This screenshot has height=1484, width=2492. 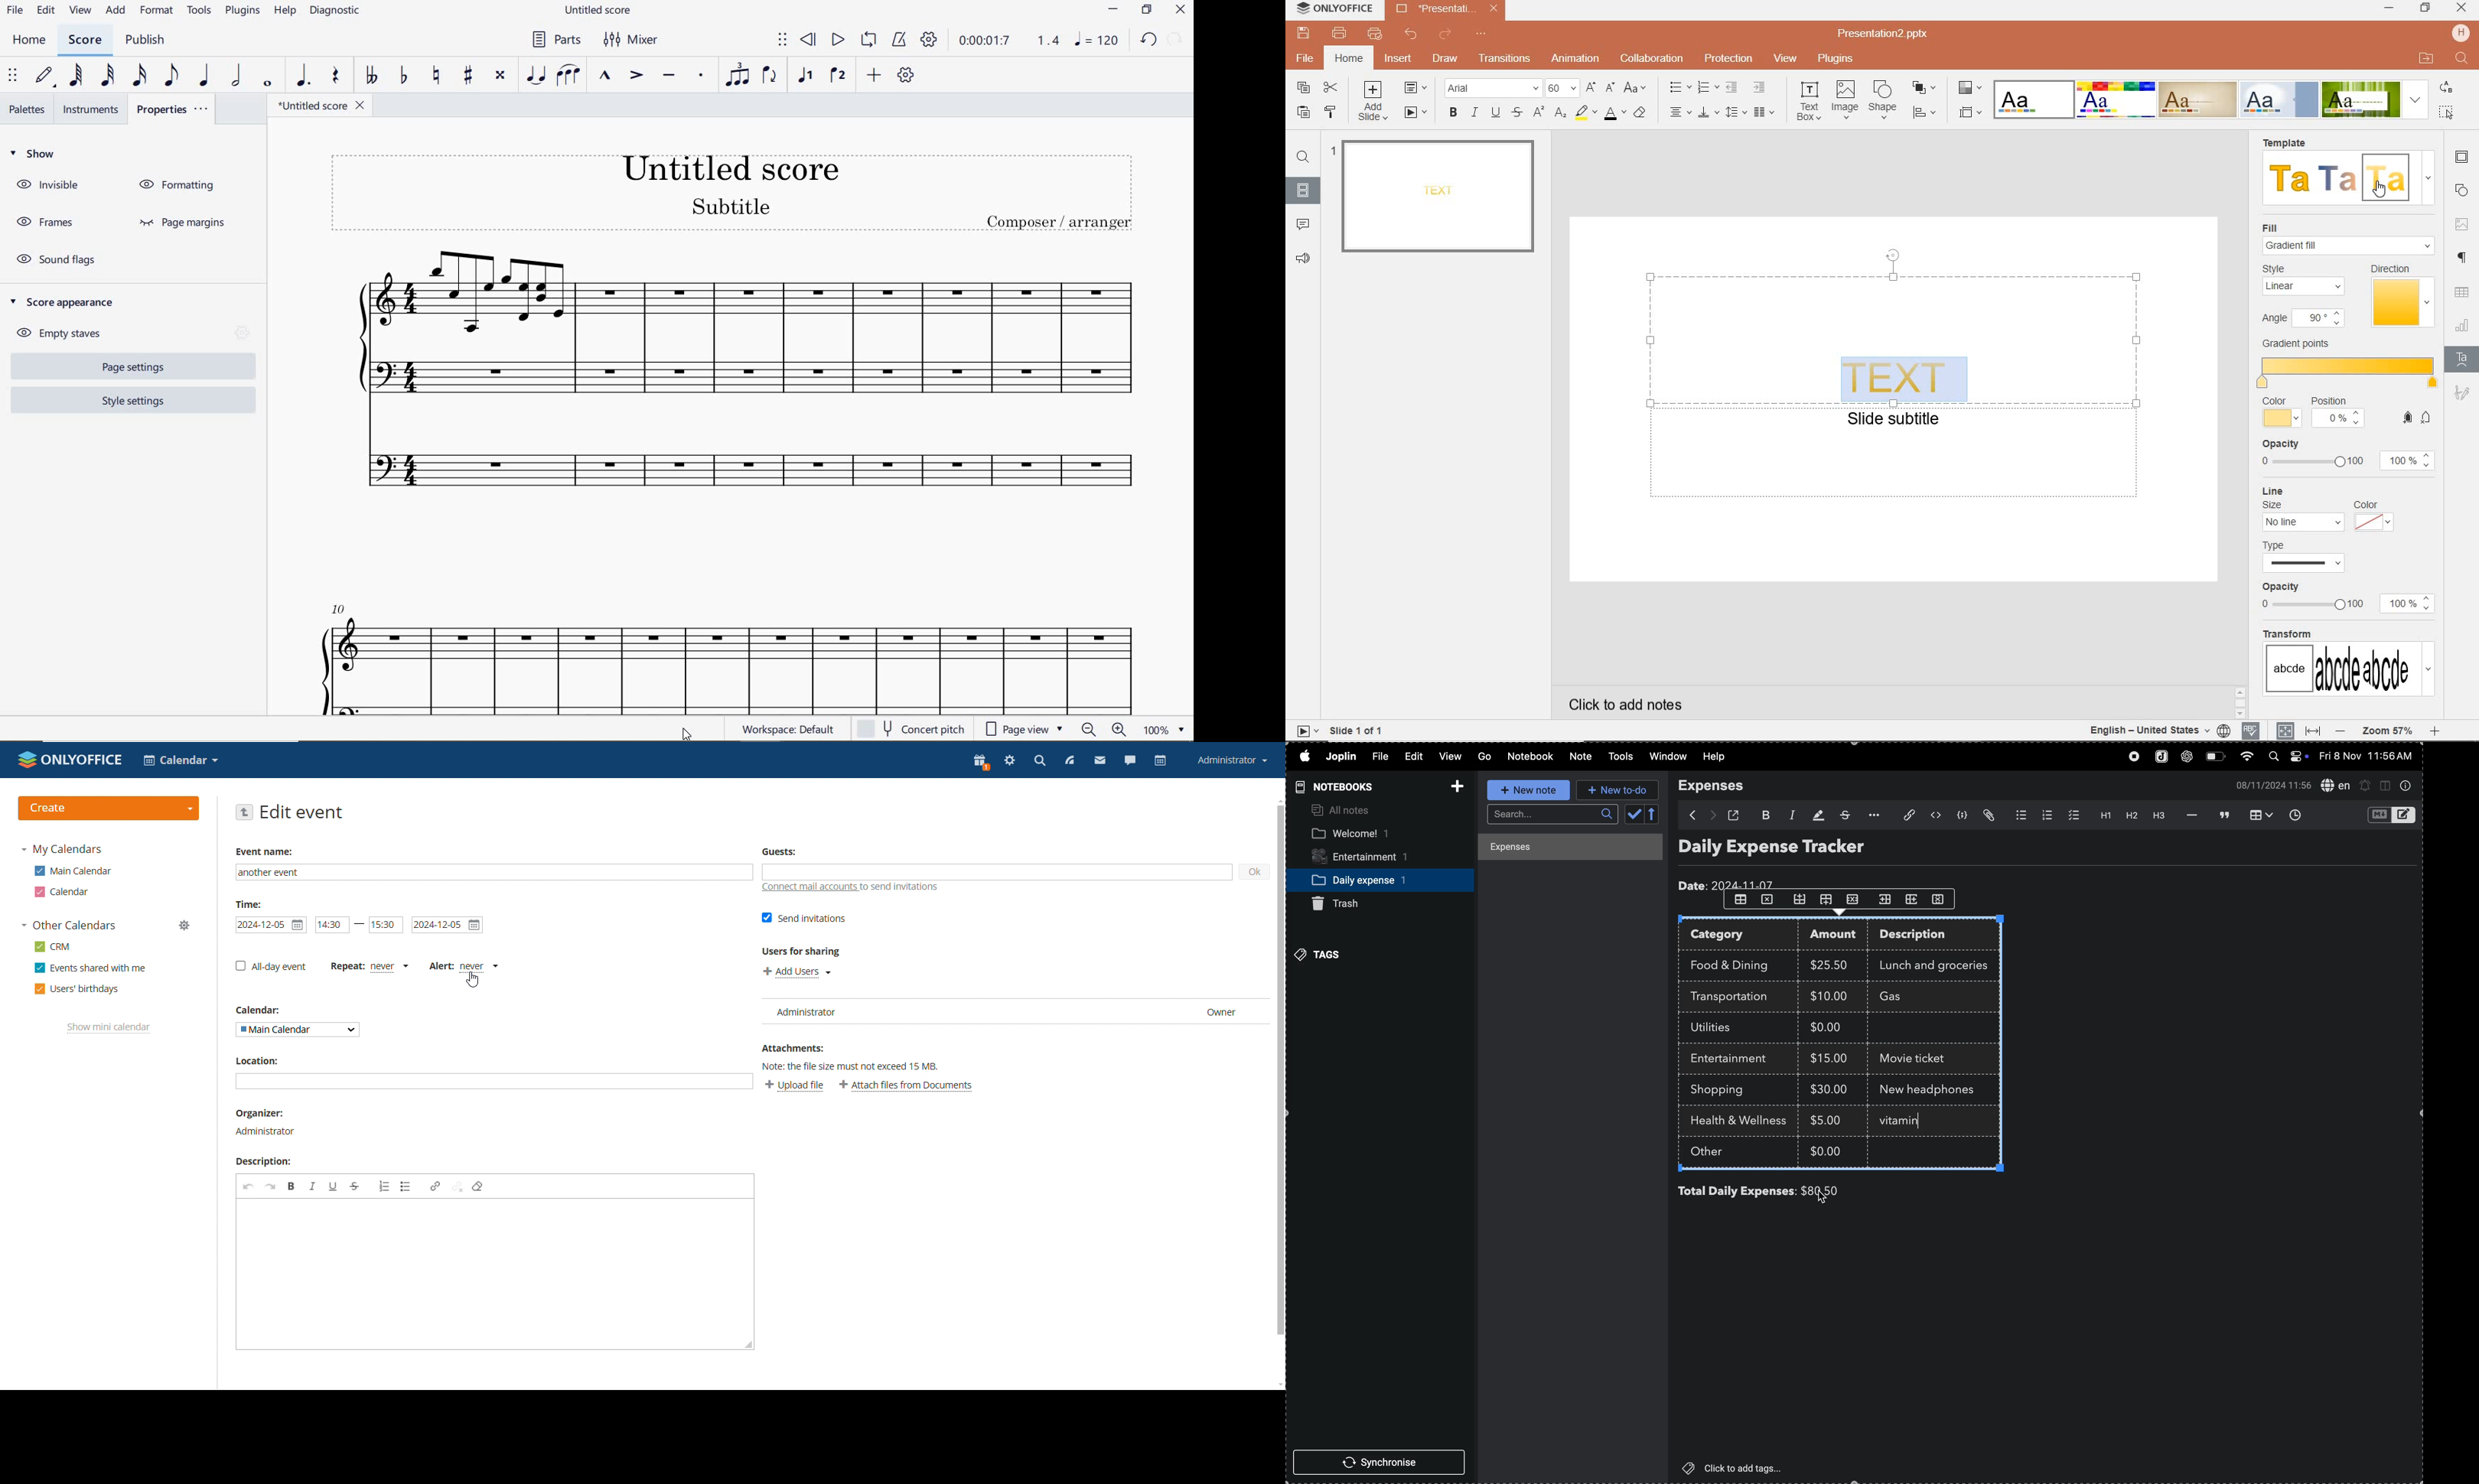 What do you see at coordinates (1871, 815) in the screenshot?
I see `options` at bounding box center [1871, 815].